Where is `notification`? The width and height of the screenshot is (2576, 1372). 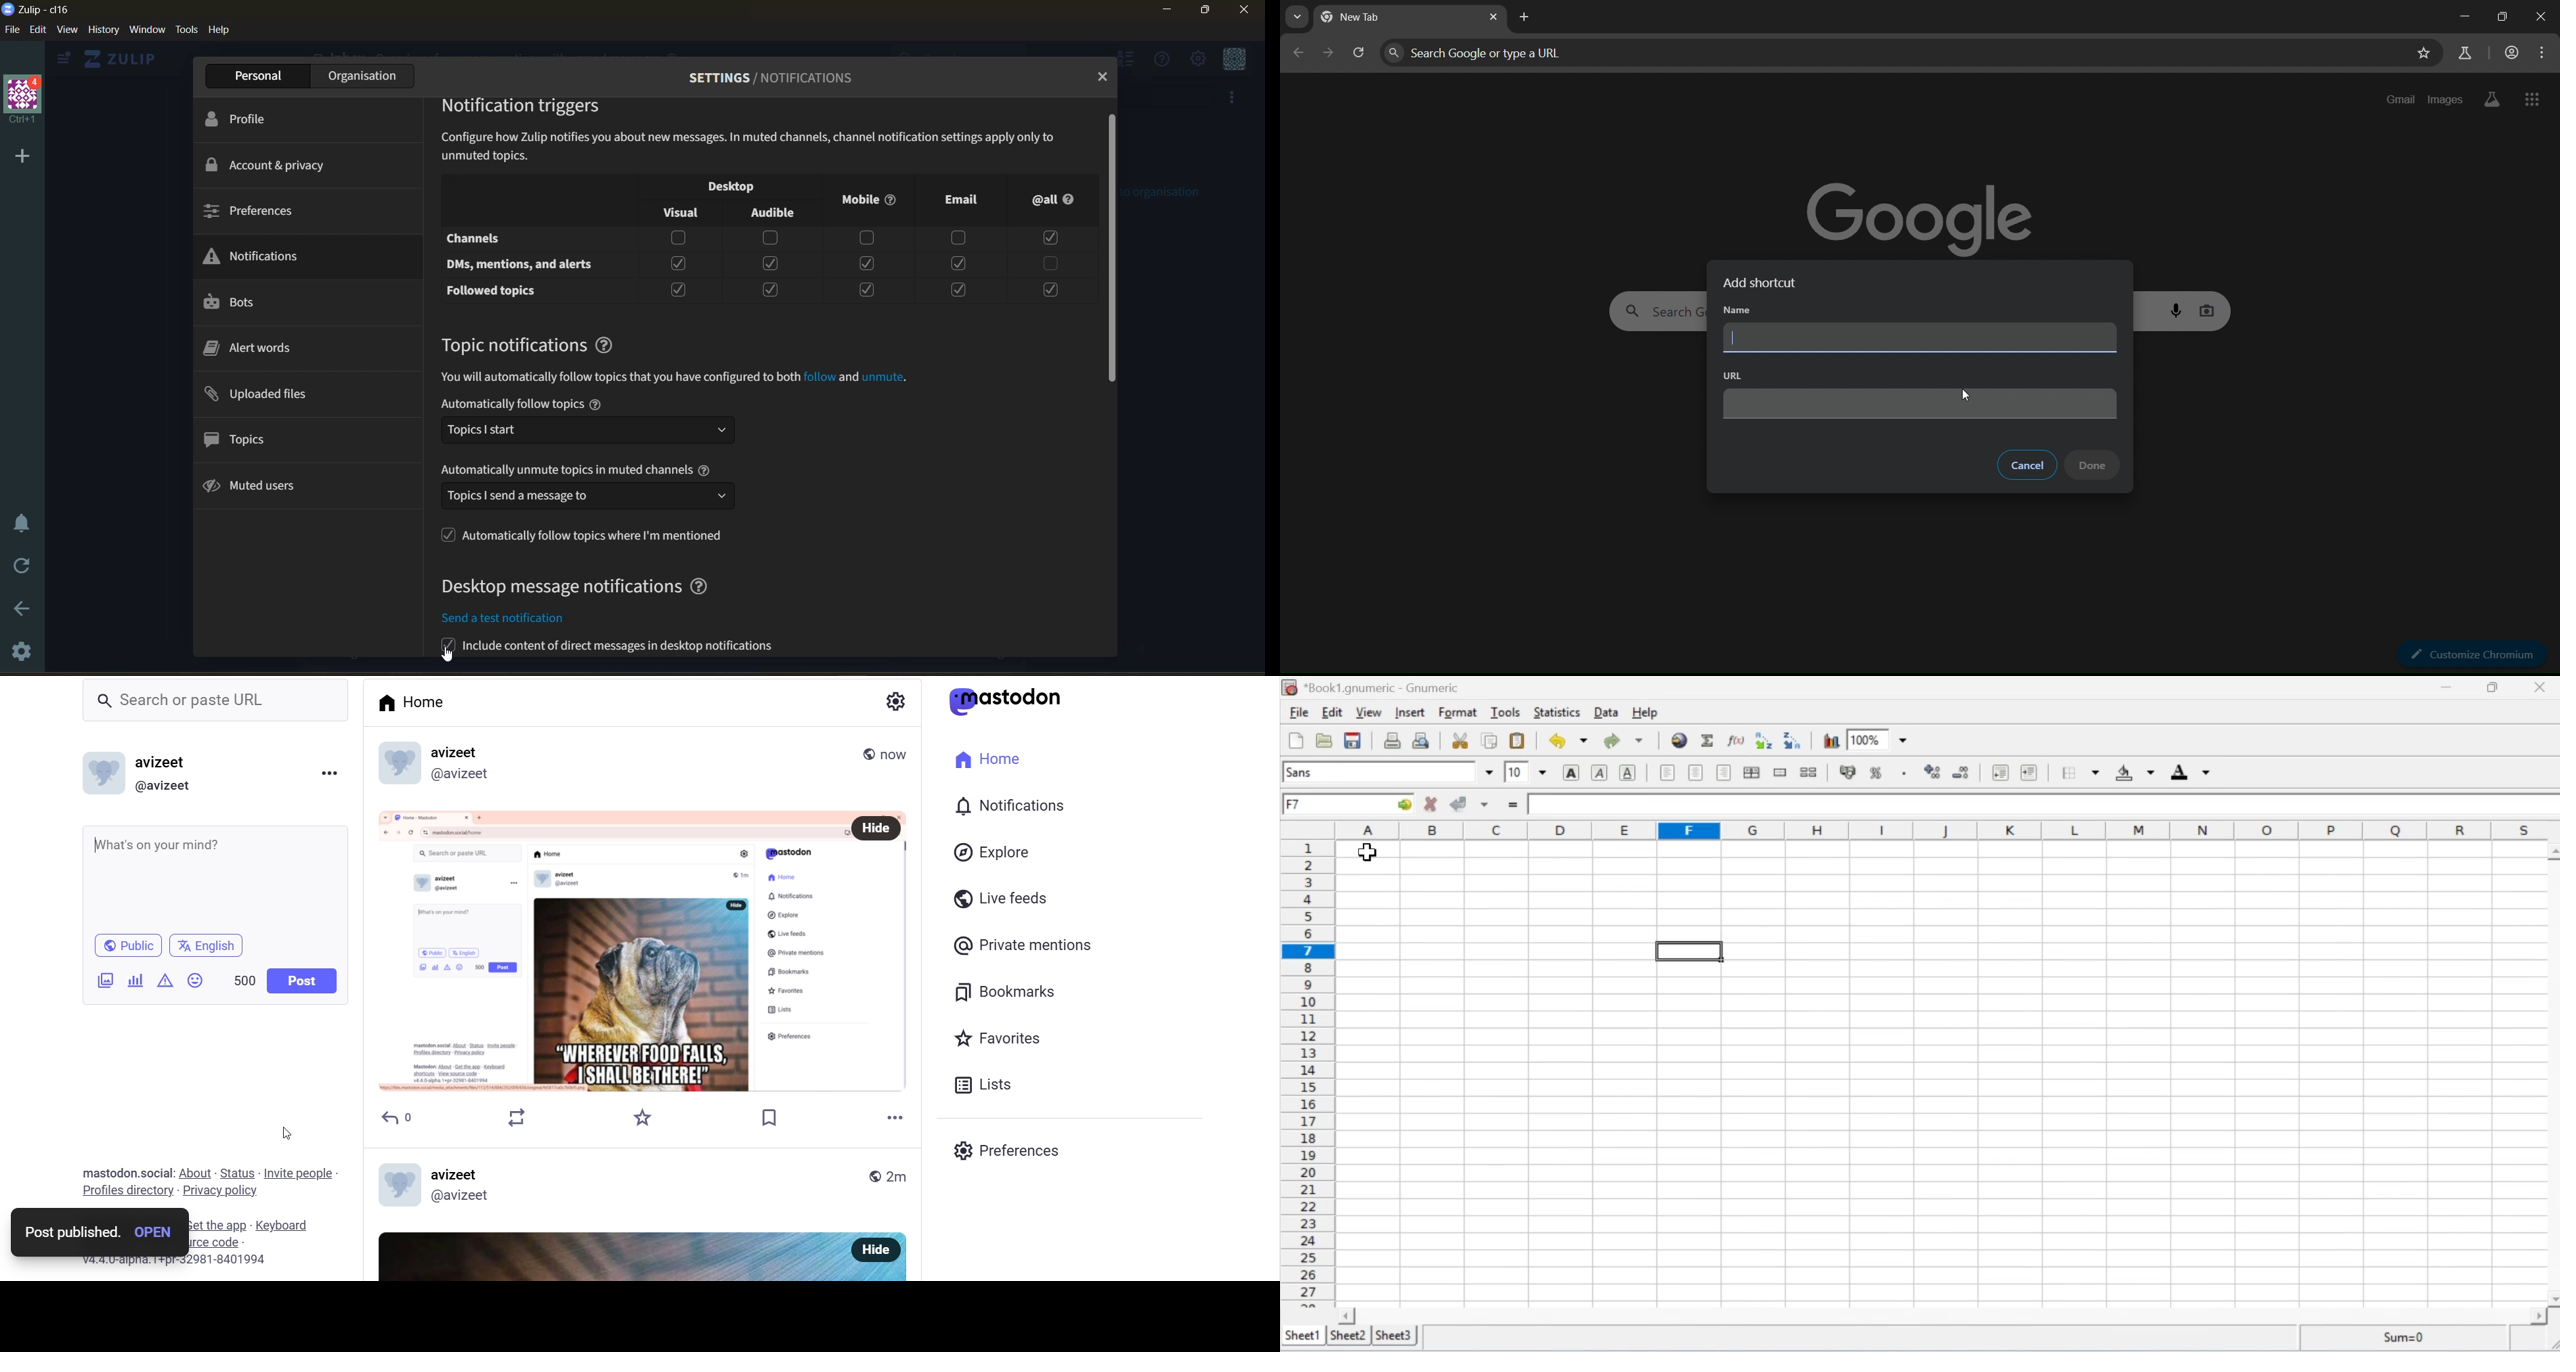
notification is located at coordinates (1010, 807).